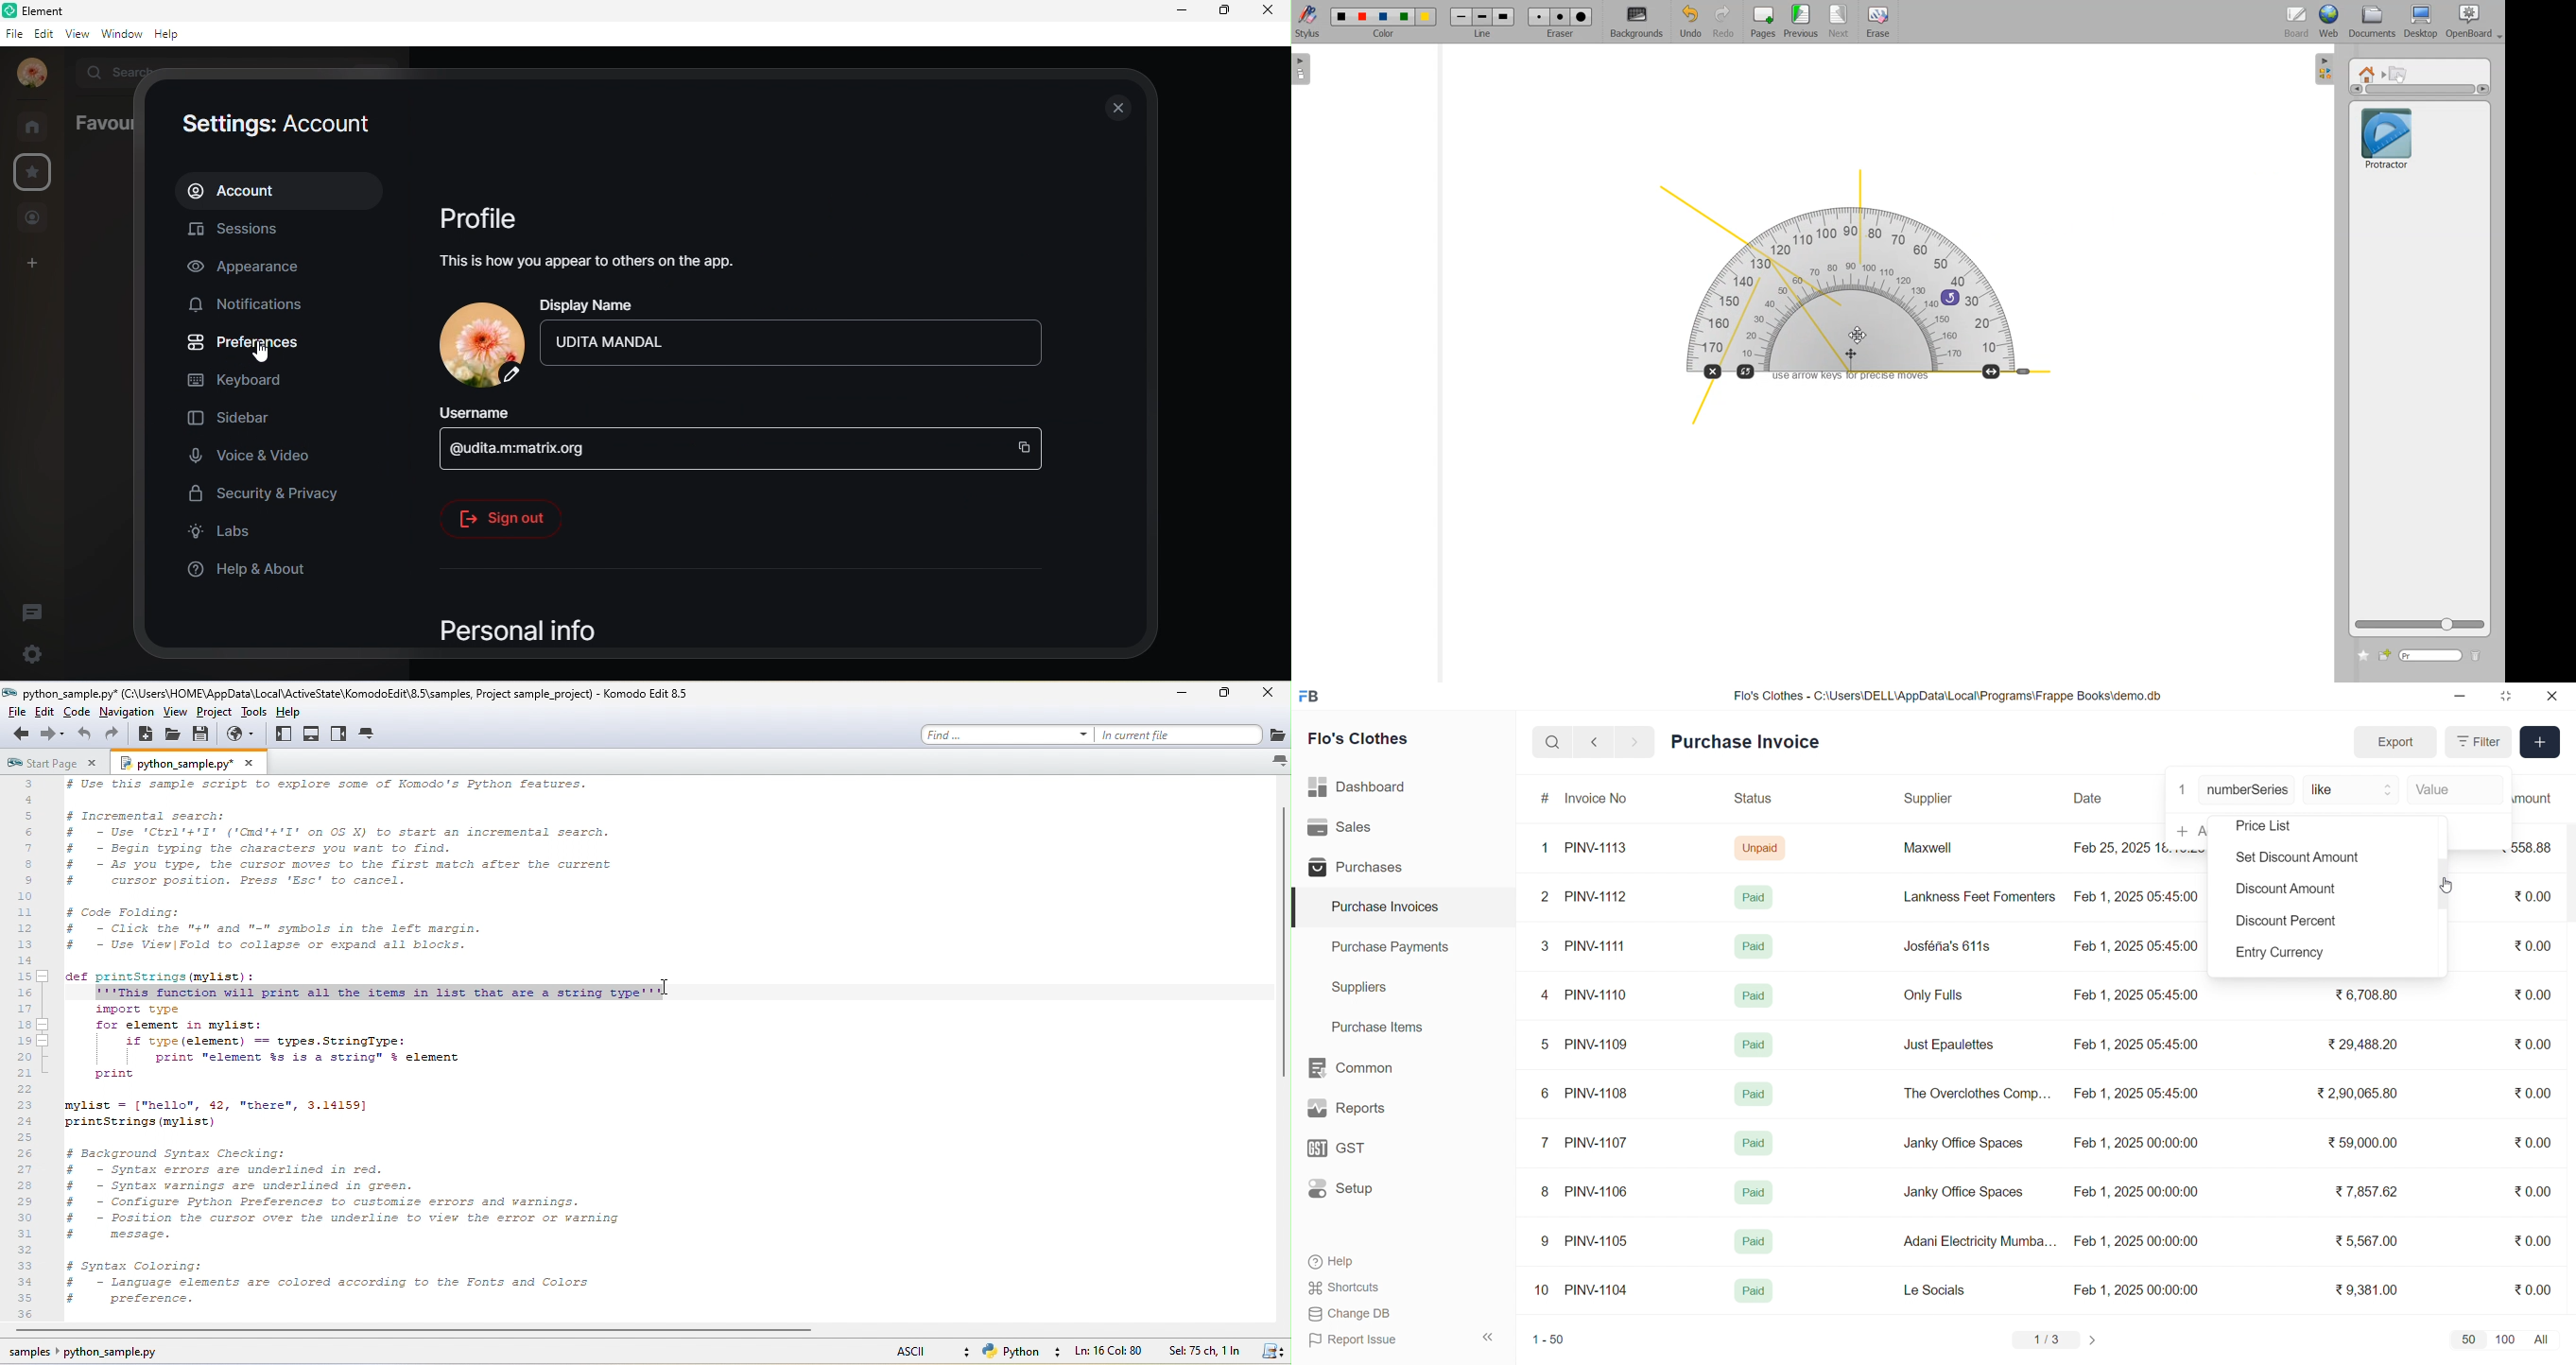  I want to click on PINV-1108, so click(1597, 1093).